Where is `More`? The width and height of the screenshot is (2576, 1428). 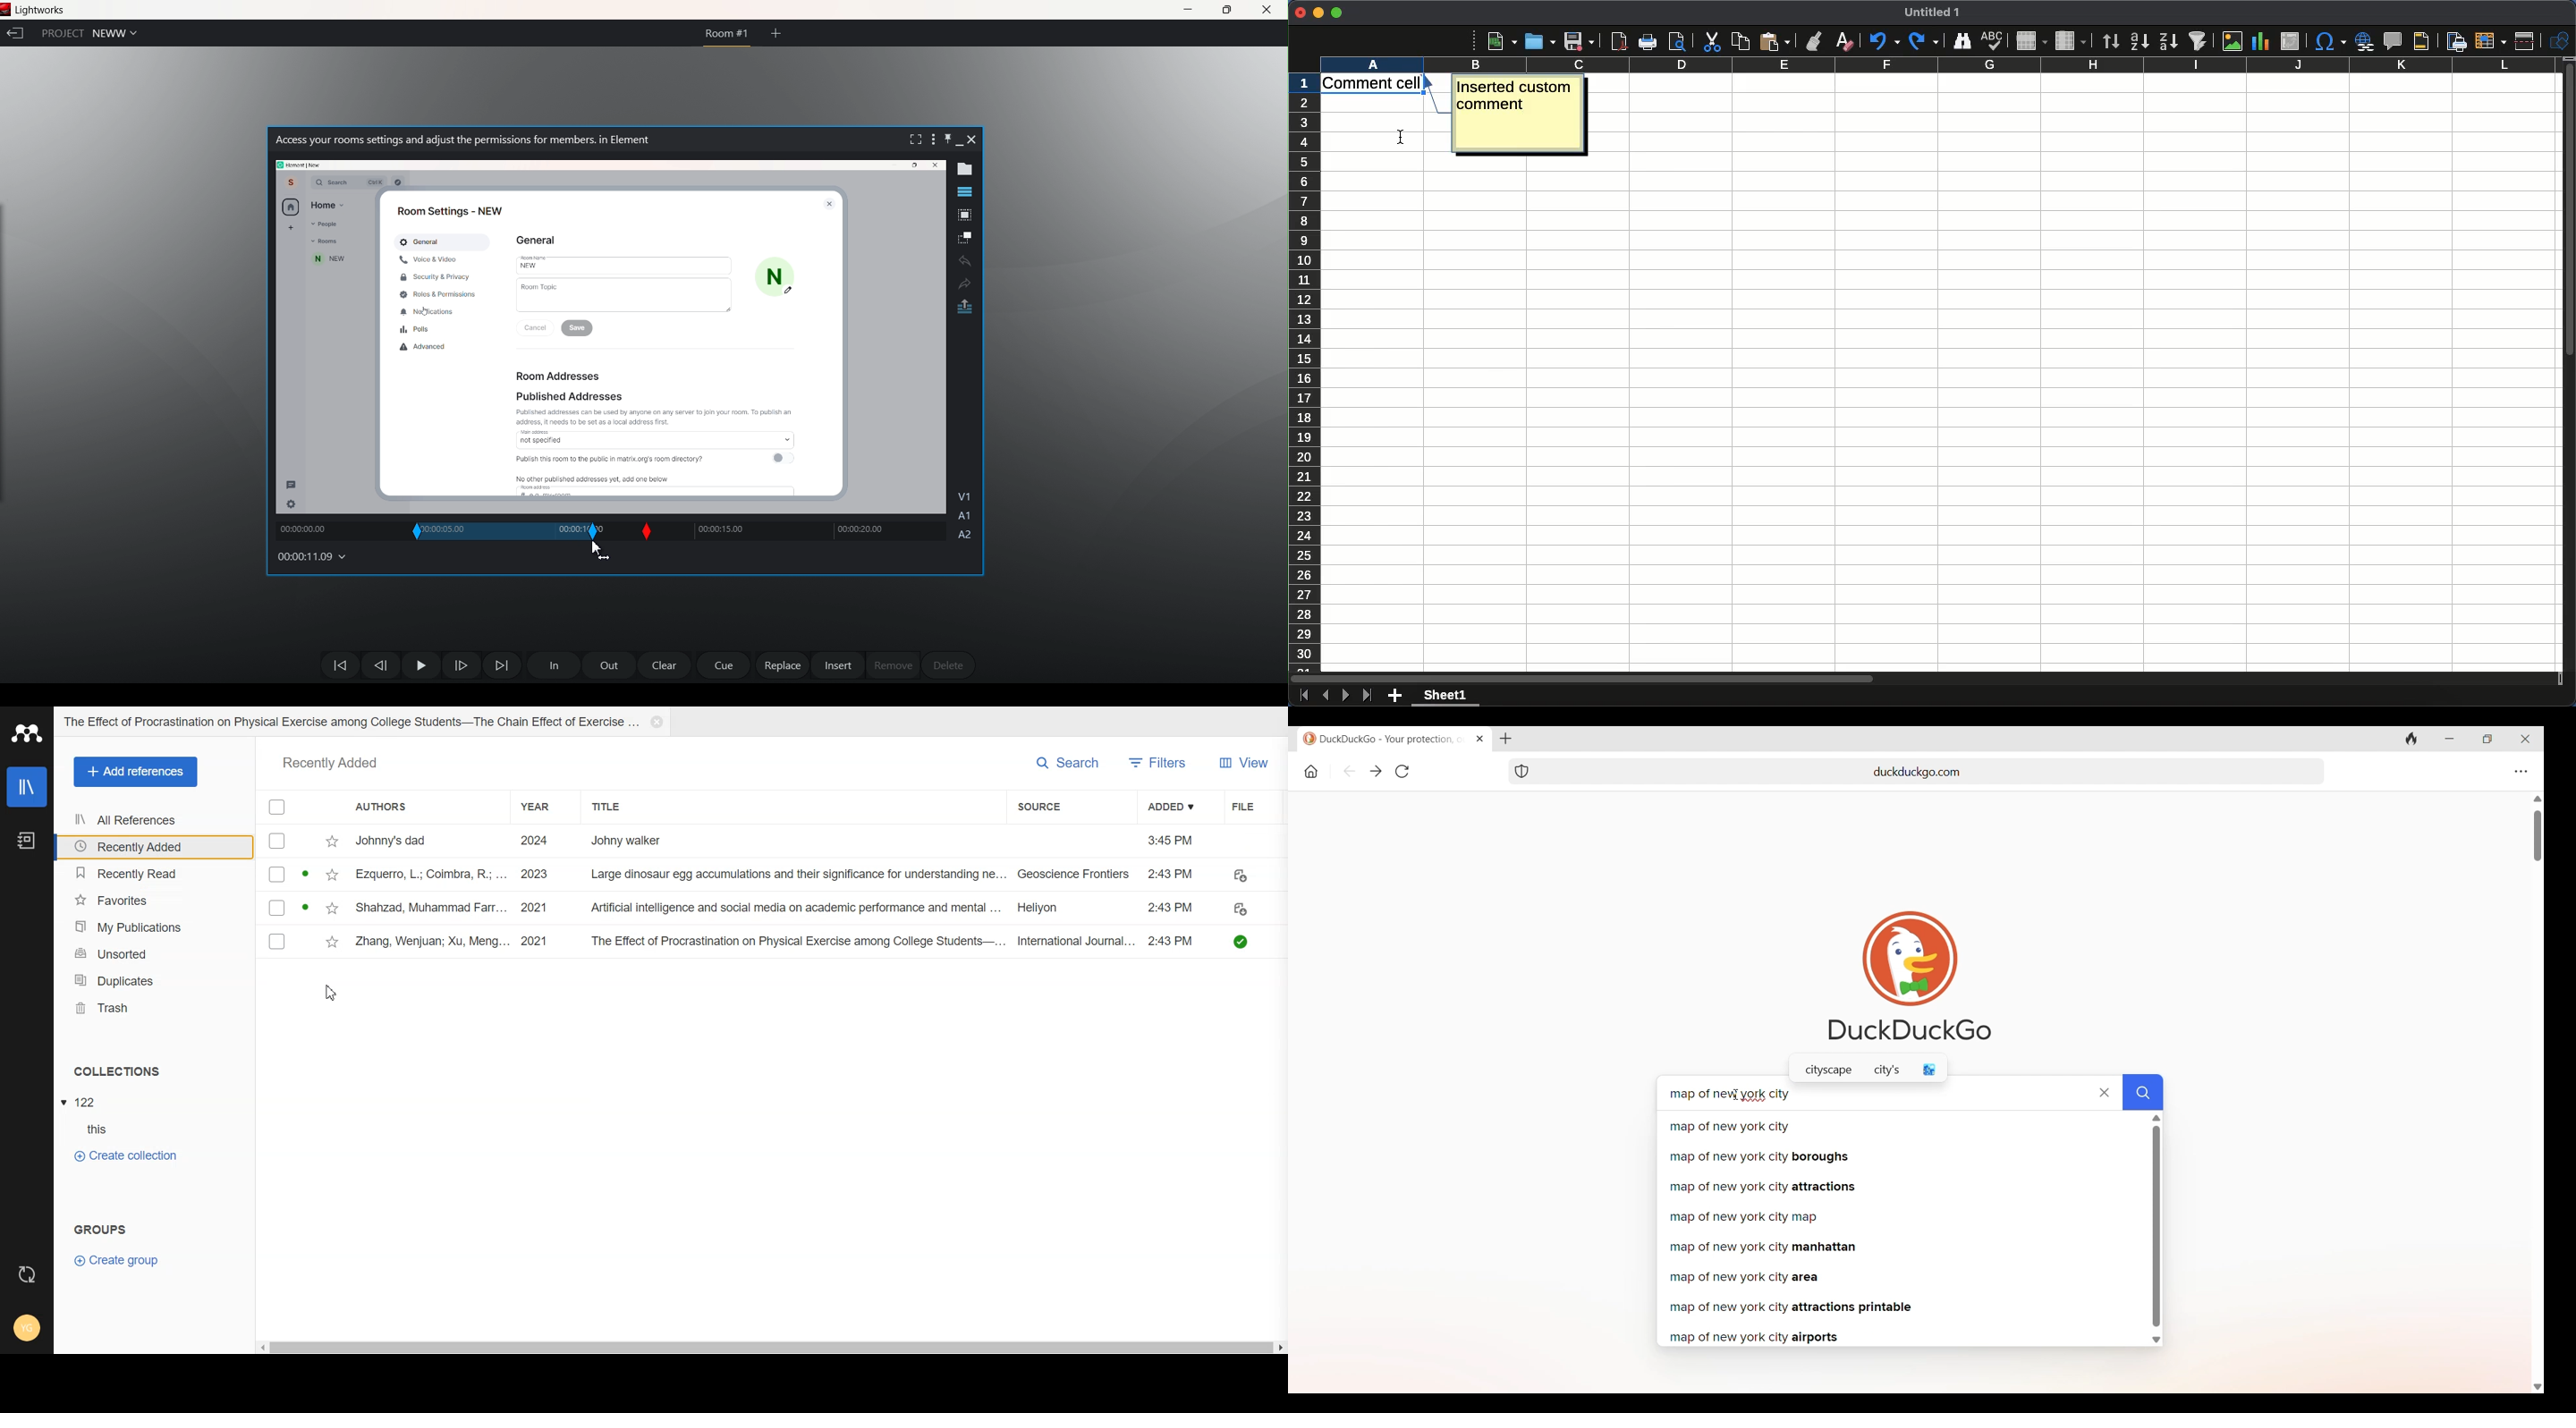 More is located at coordinates (1469, 42).